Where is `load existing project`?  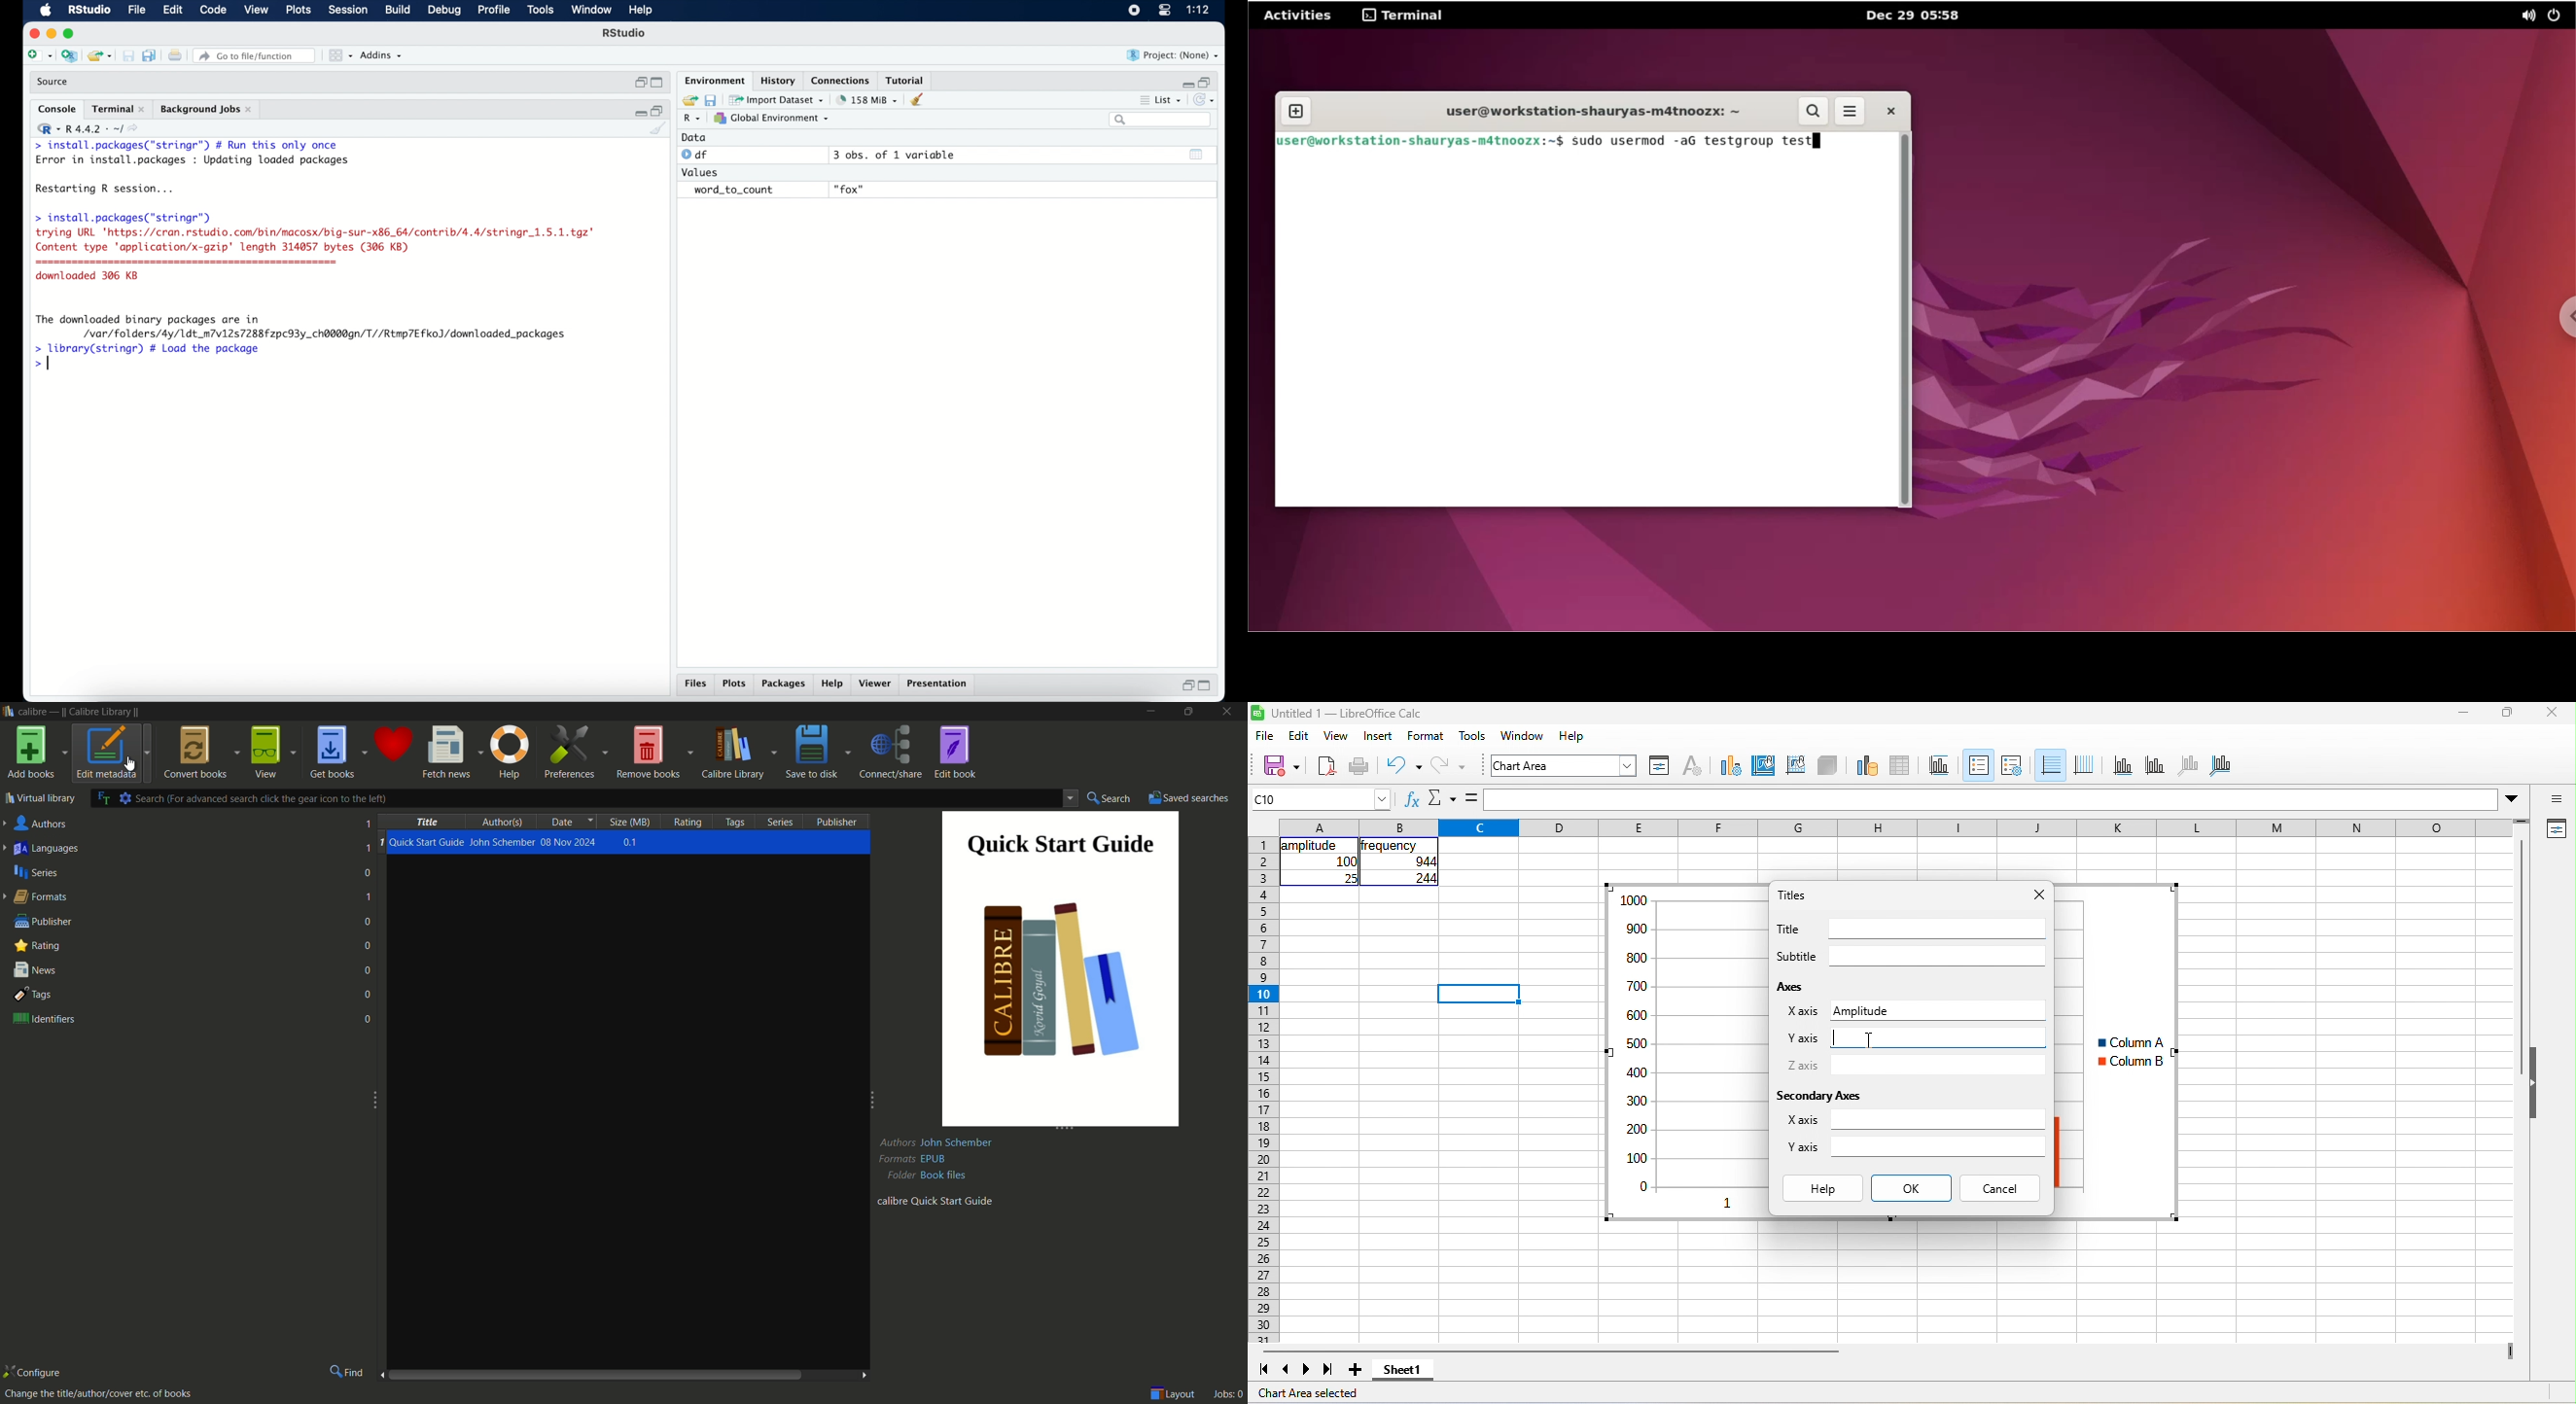
load existing project is located at coordinates (102, 57).